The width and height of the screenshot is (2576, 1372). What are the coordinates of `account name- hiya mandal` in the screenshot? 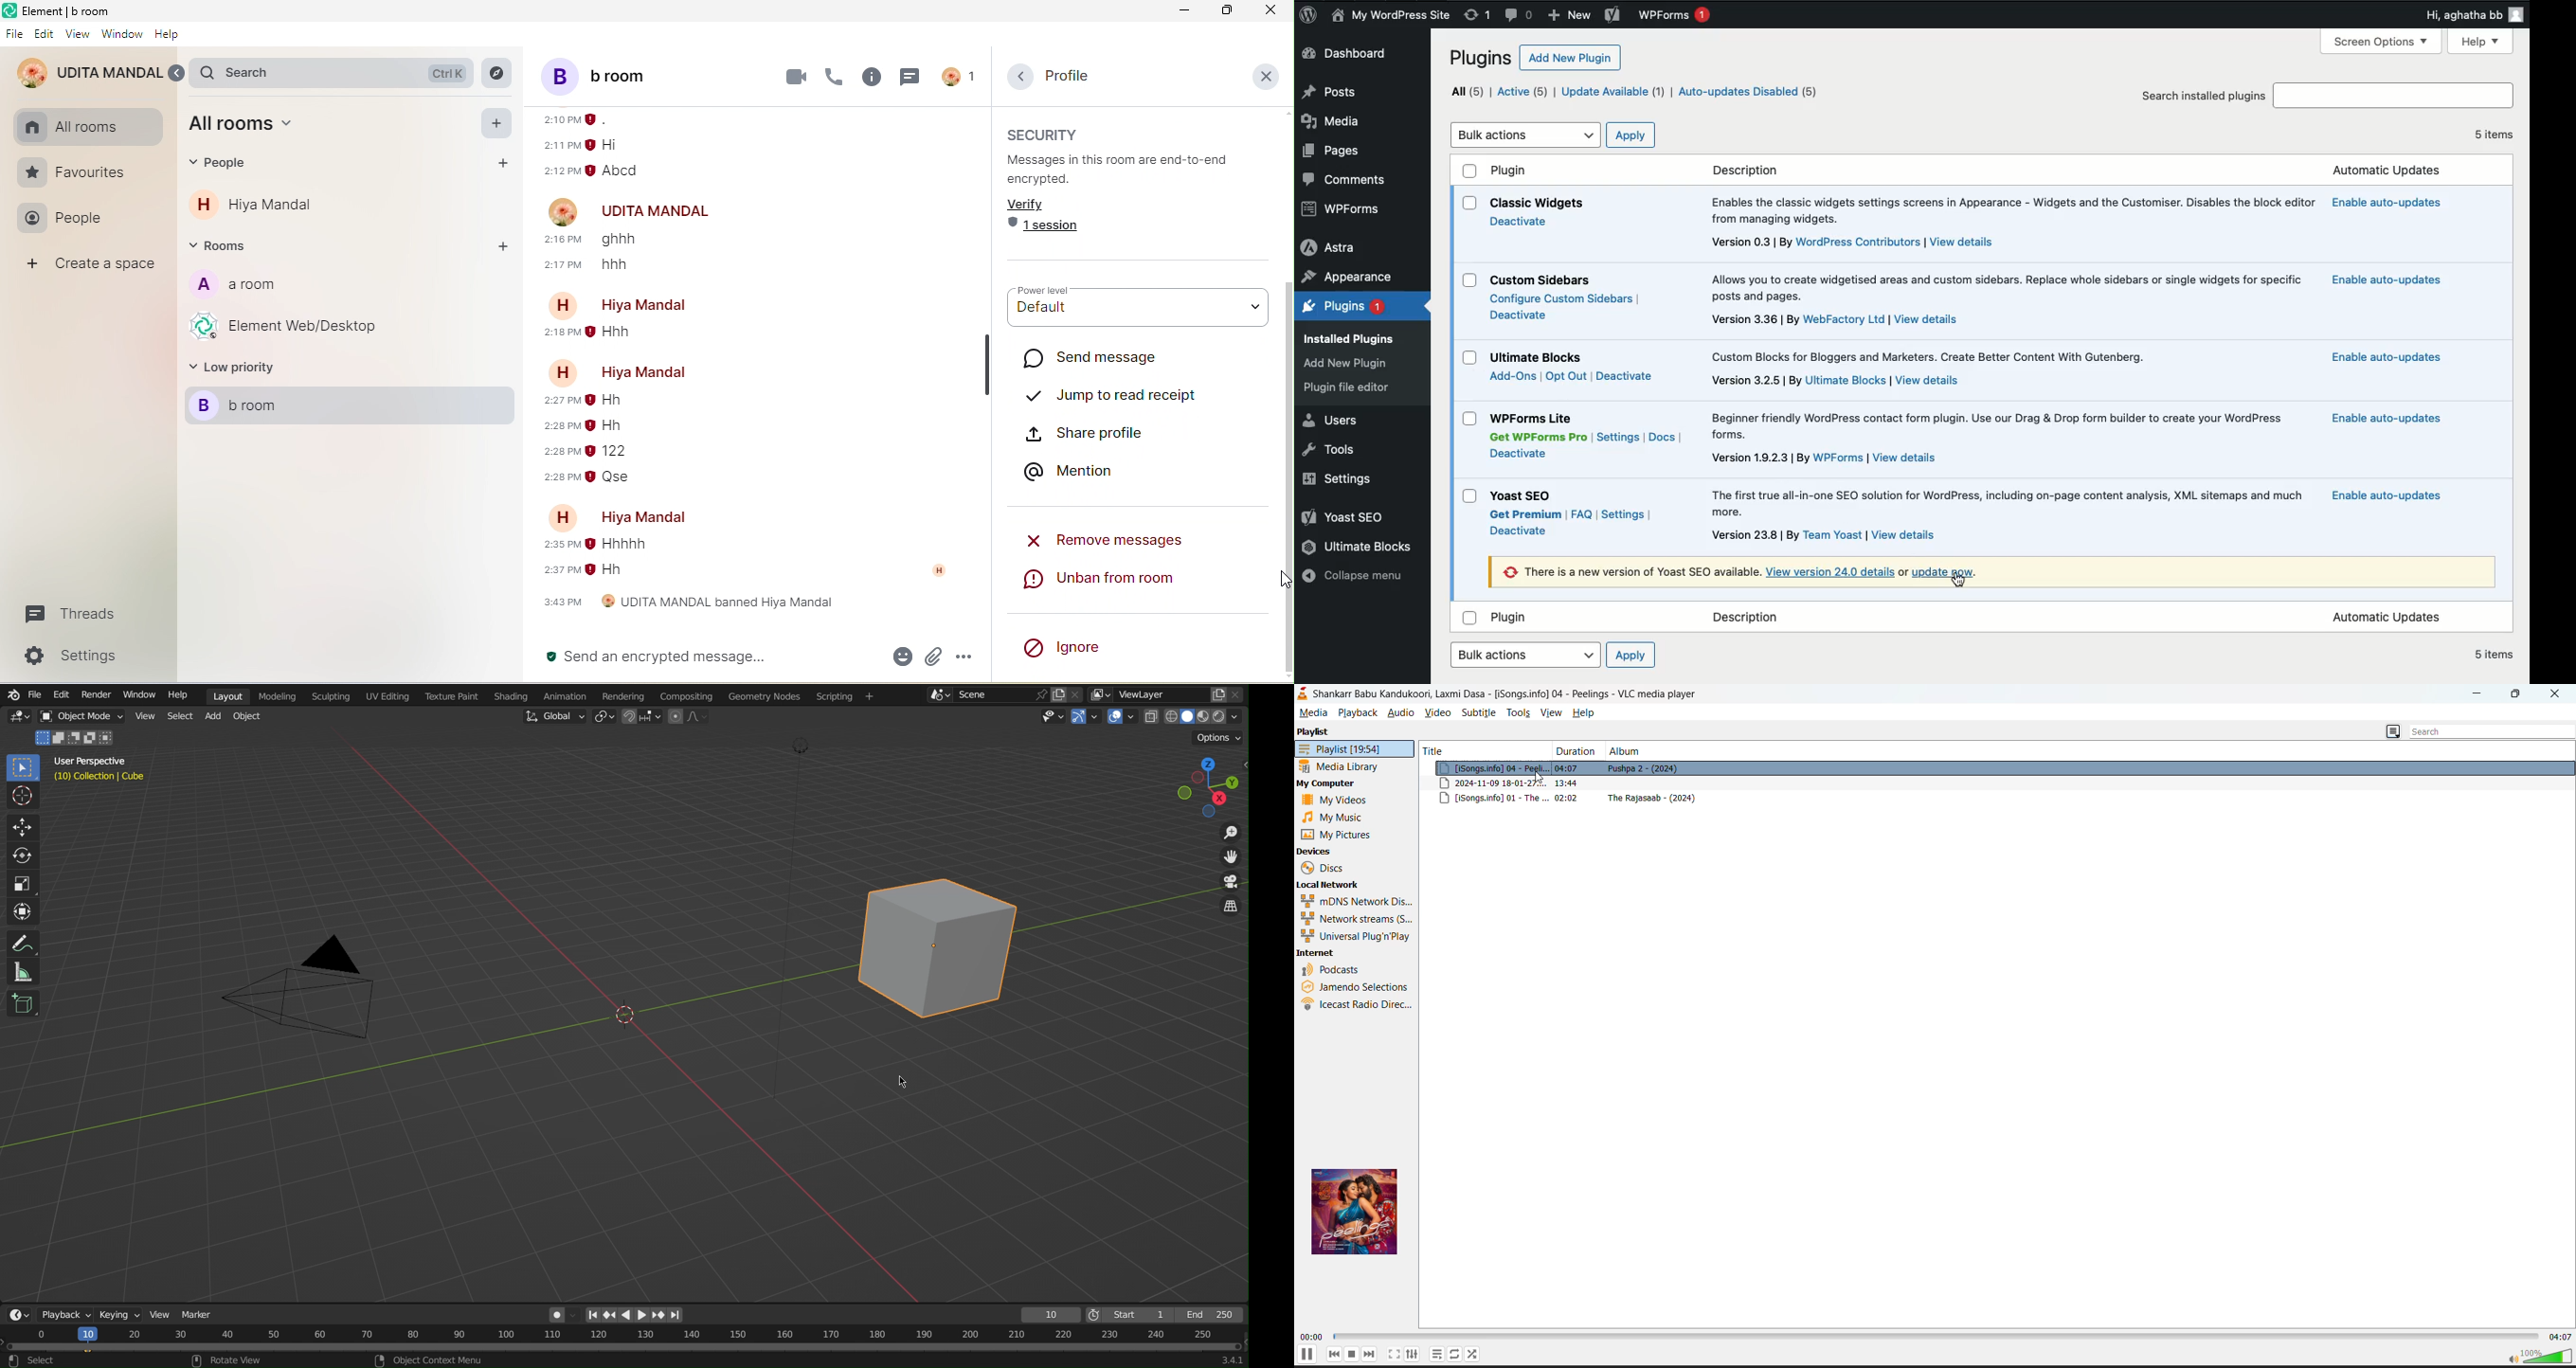 It's located at (616, 369).